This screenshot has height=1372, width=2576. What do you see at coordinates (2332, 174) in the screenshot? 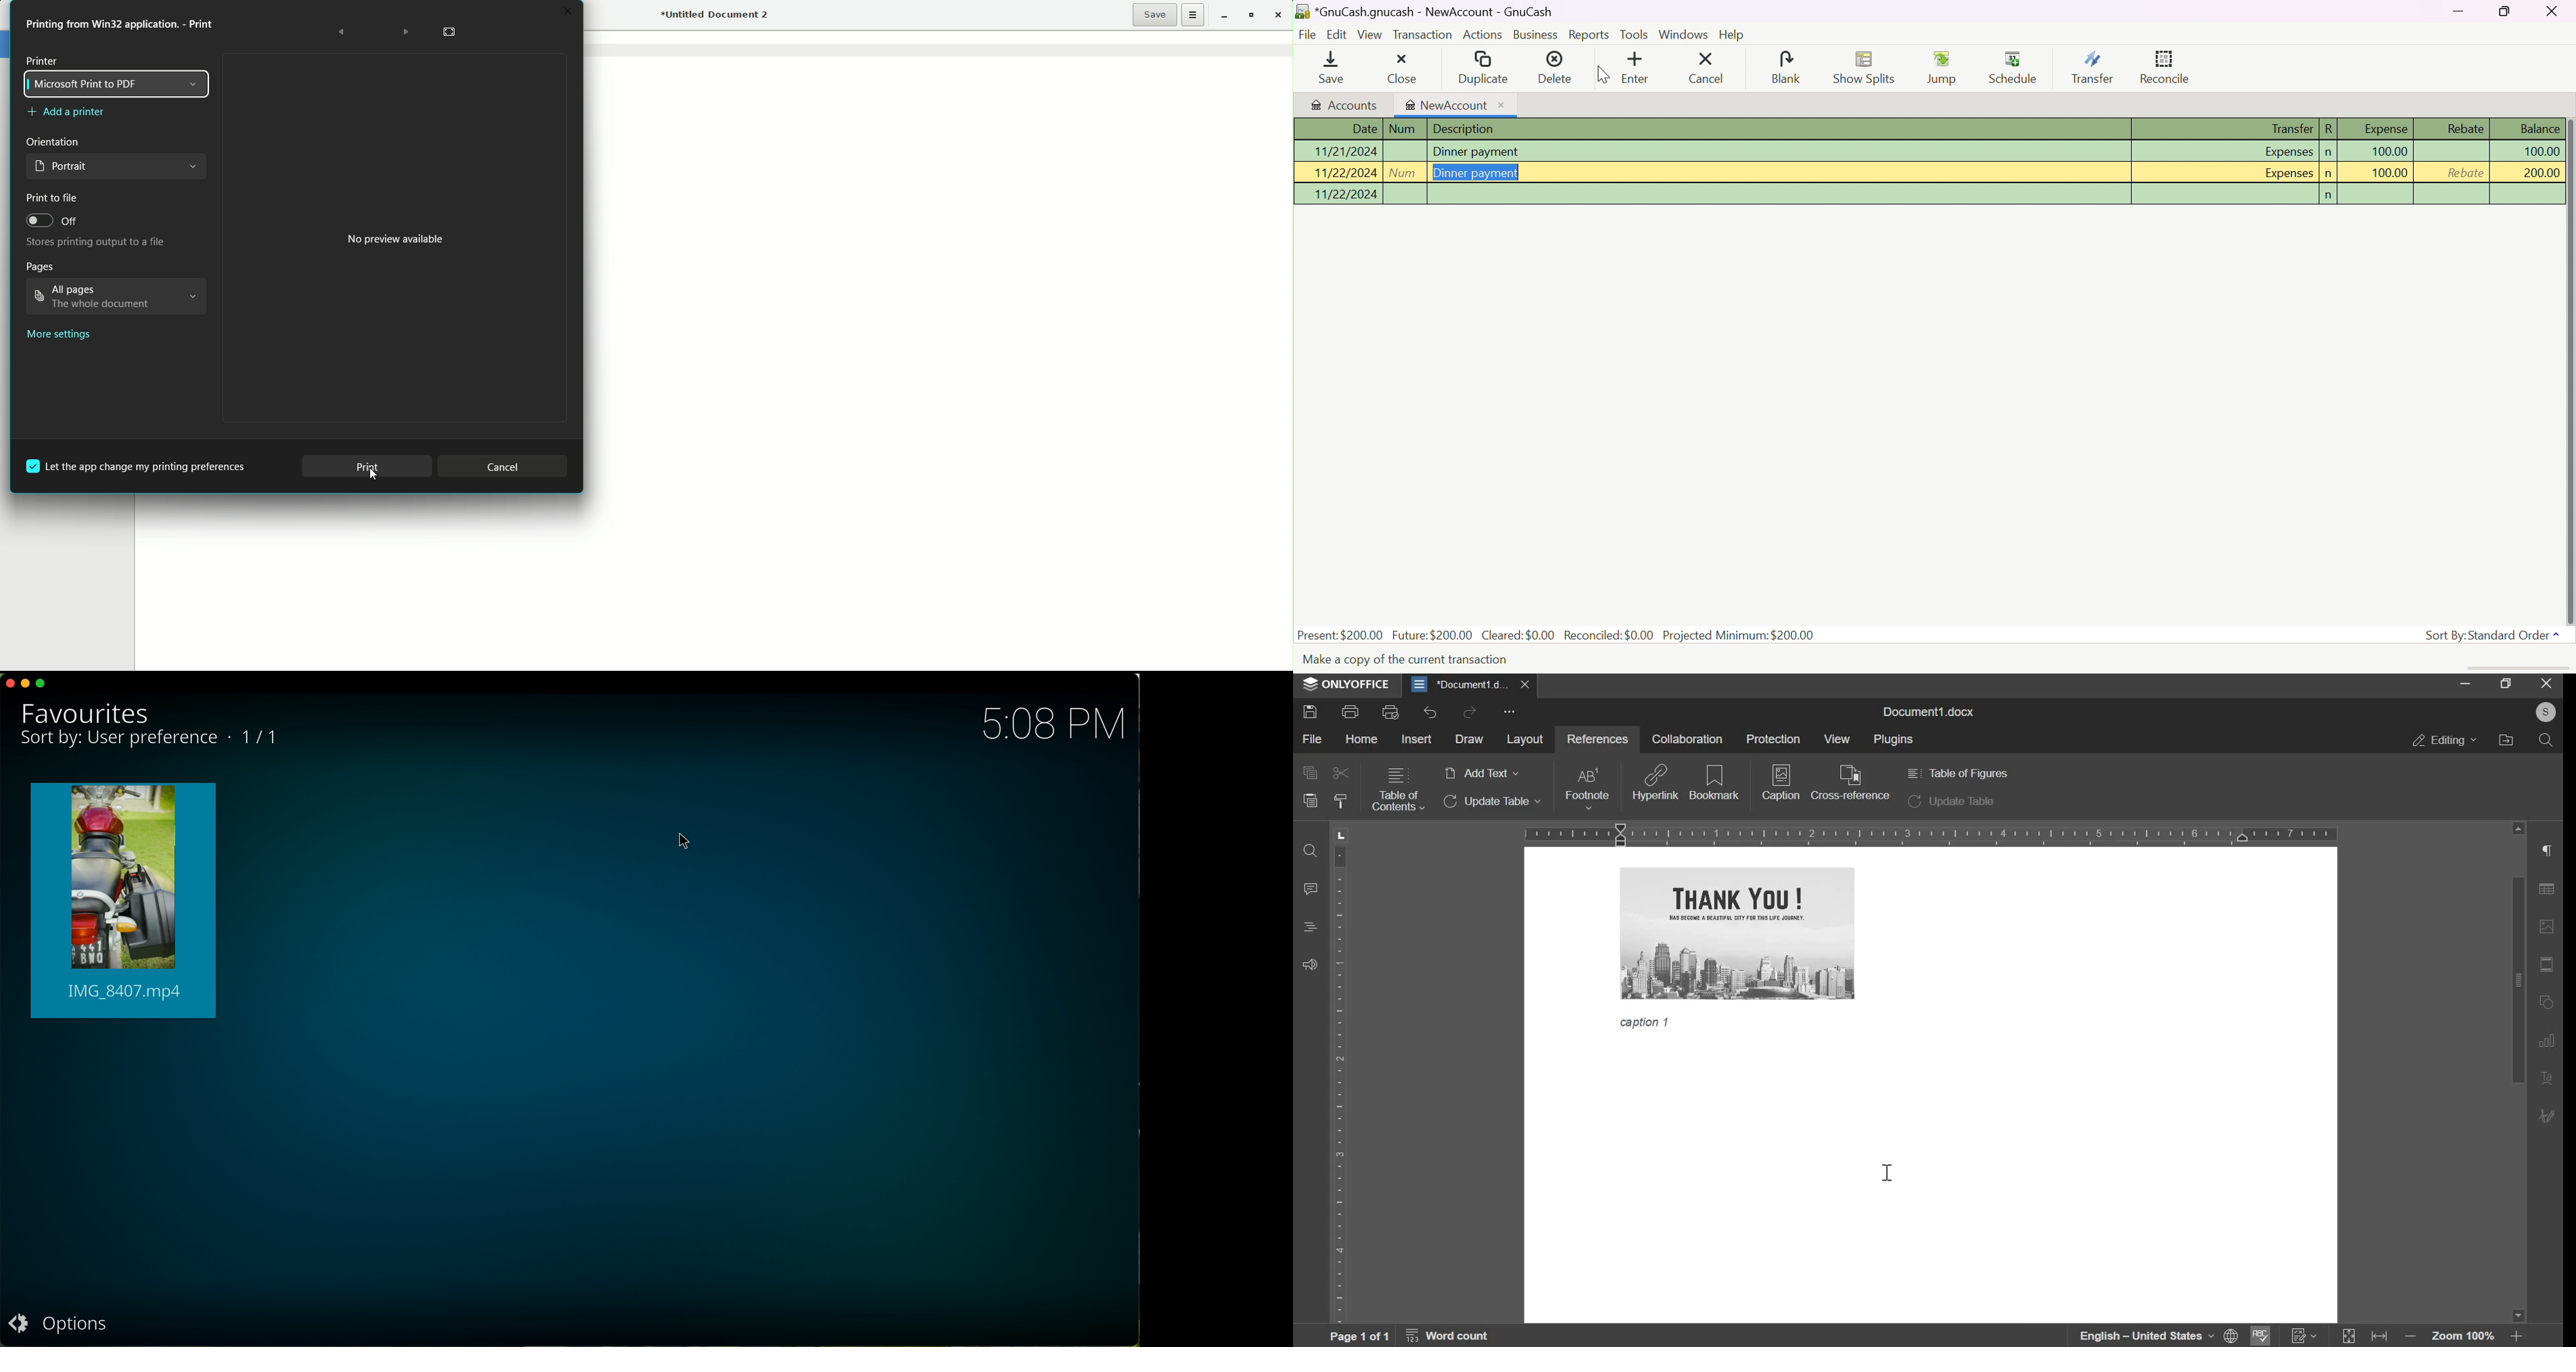
I see `n` at bounding box center [2332, 174].